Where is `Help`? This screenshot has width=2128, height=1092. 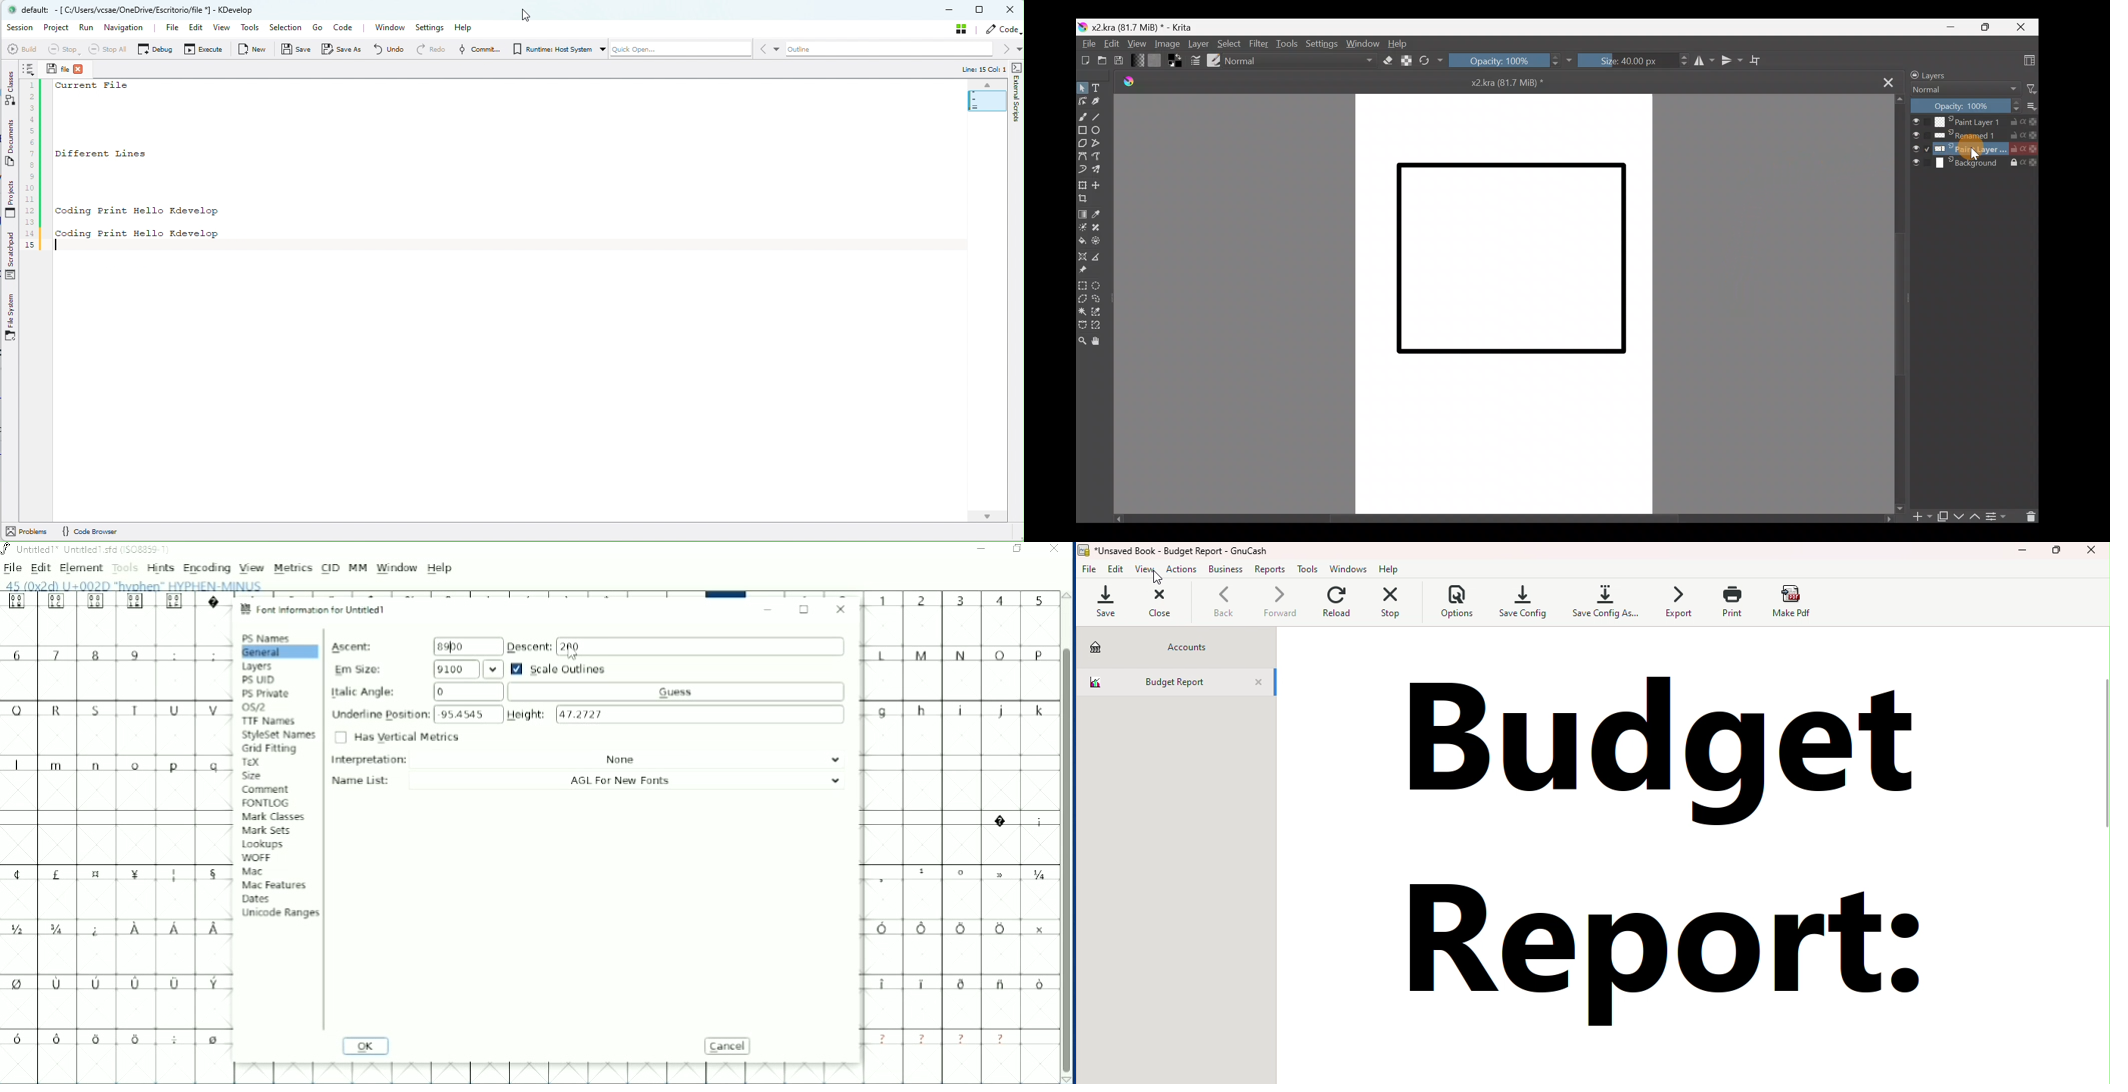
Help is located at coordinates (1399, 42).